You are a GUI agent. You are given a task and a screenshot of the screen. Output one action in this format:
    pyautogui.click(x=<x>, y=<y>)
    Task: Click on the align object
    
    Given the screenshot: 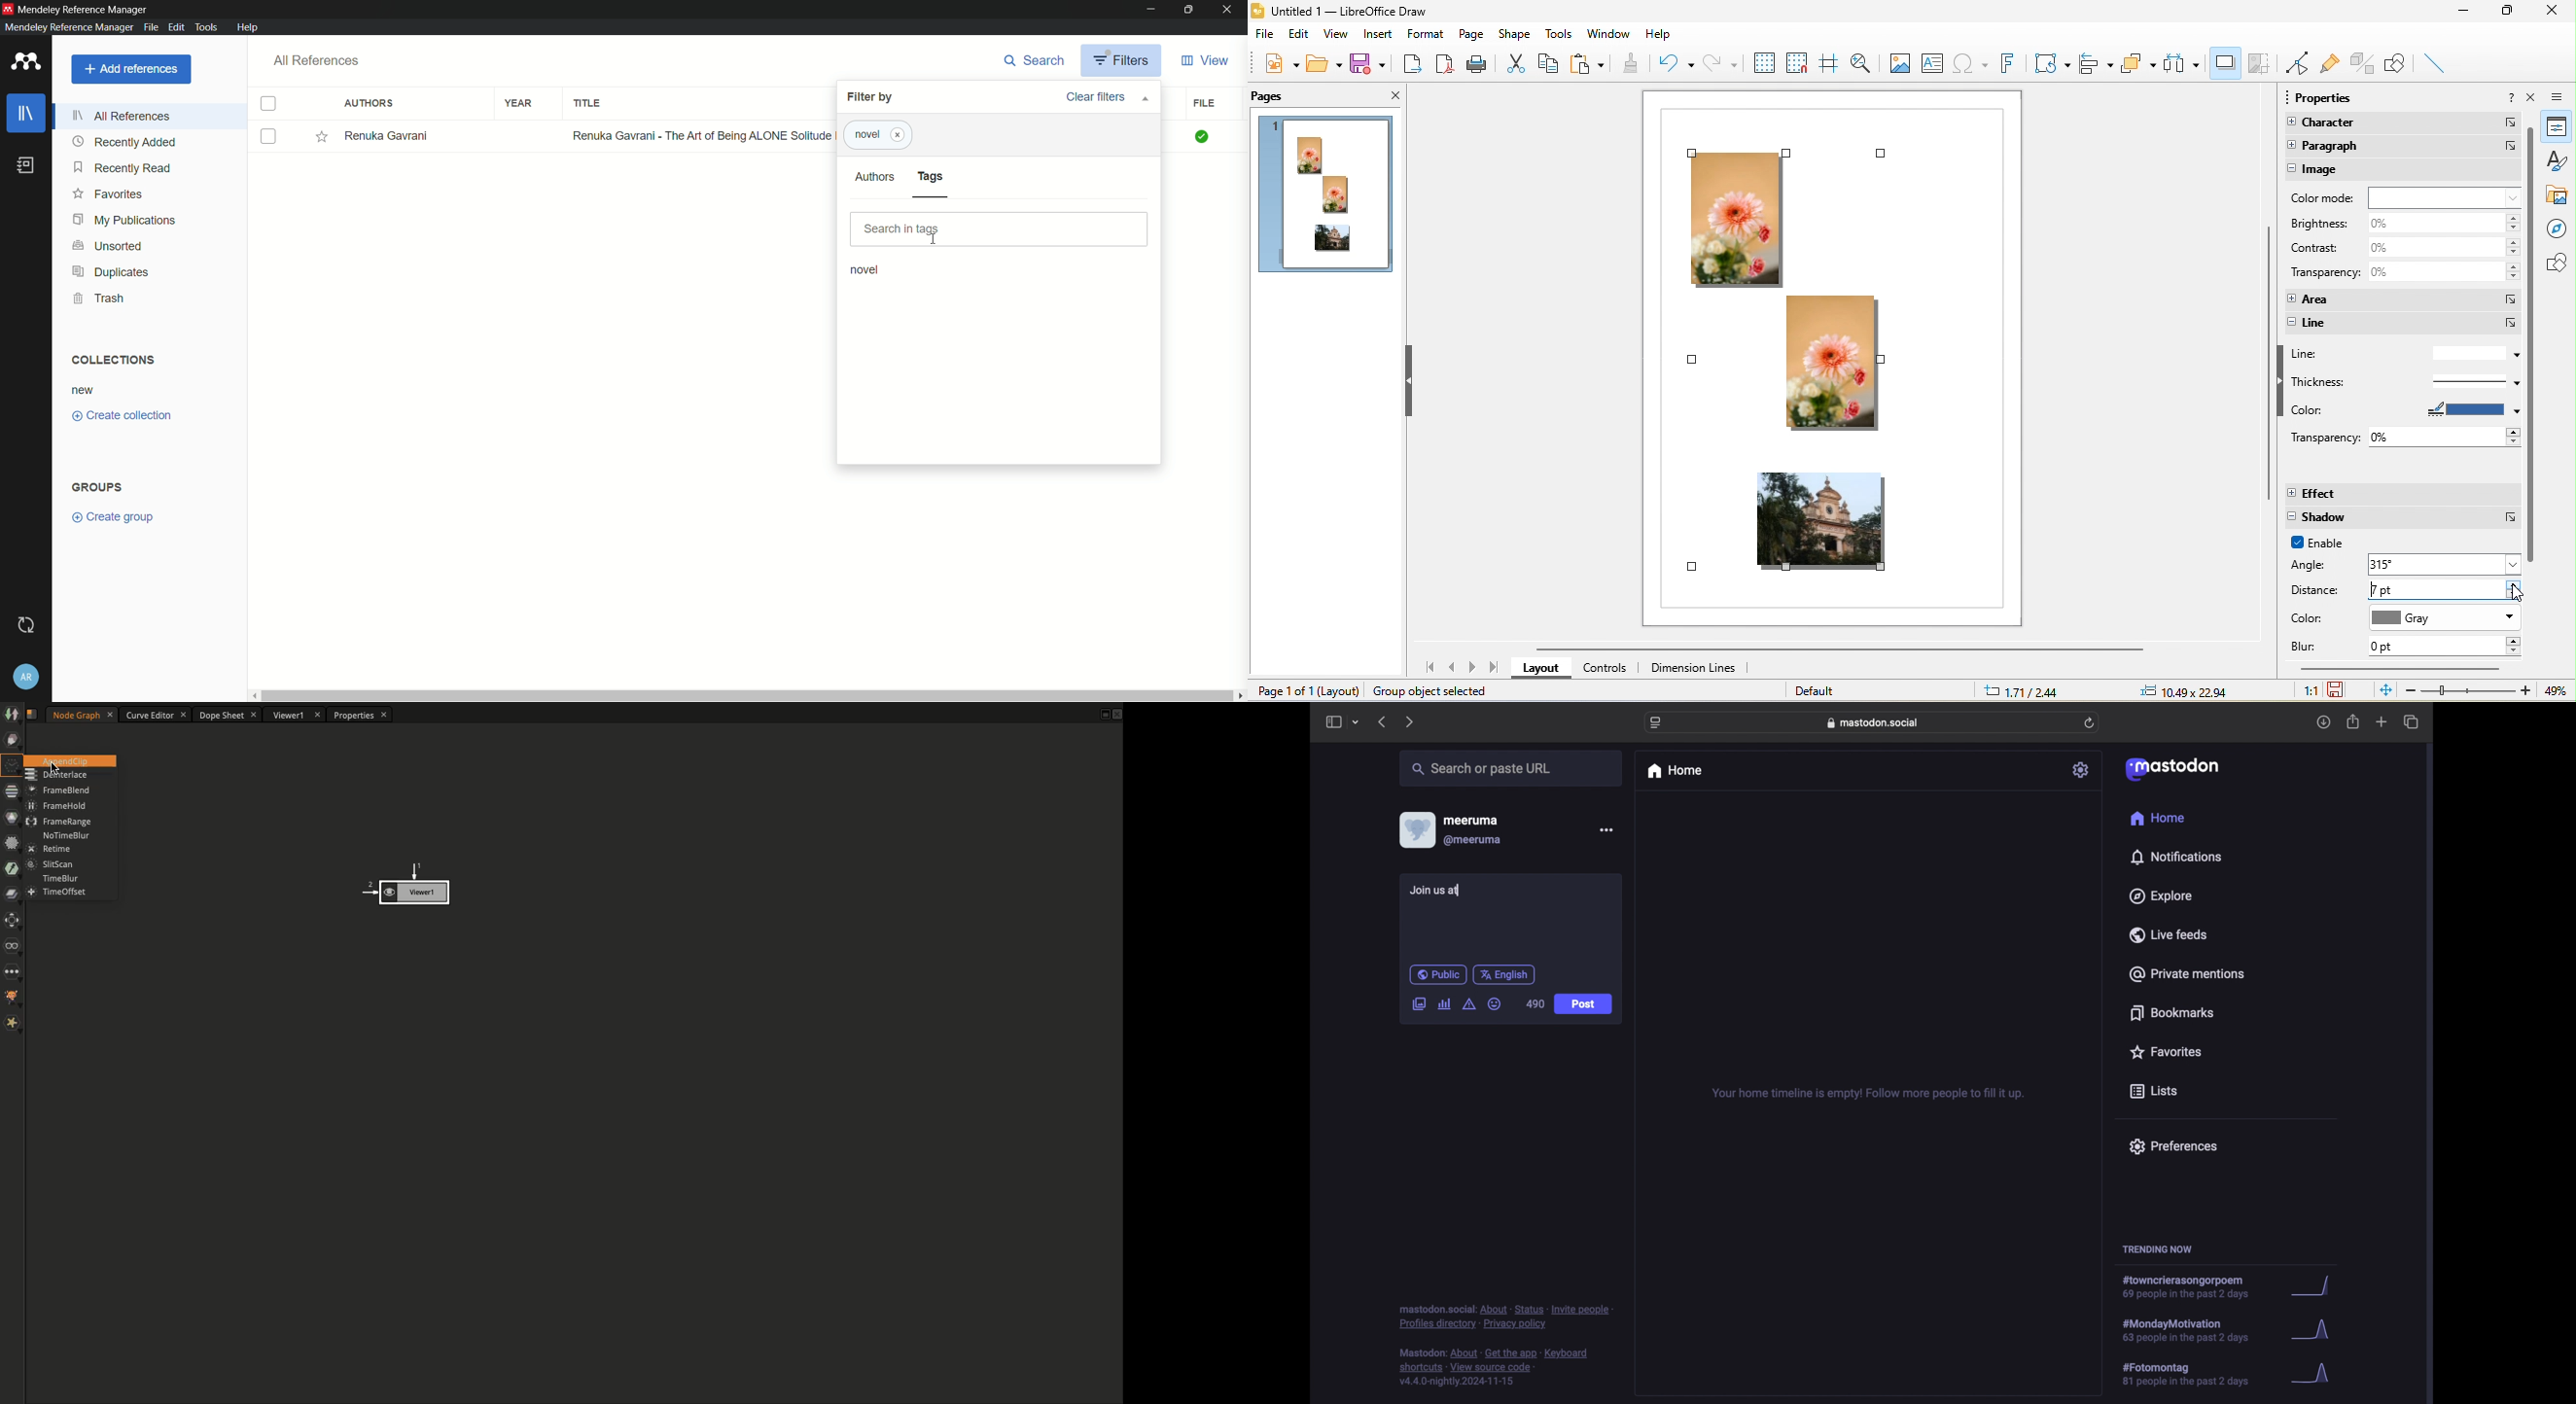 What is the action you would take?
    pyautogui.click(x=2098, y=63)
    